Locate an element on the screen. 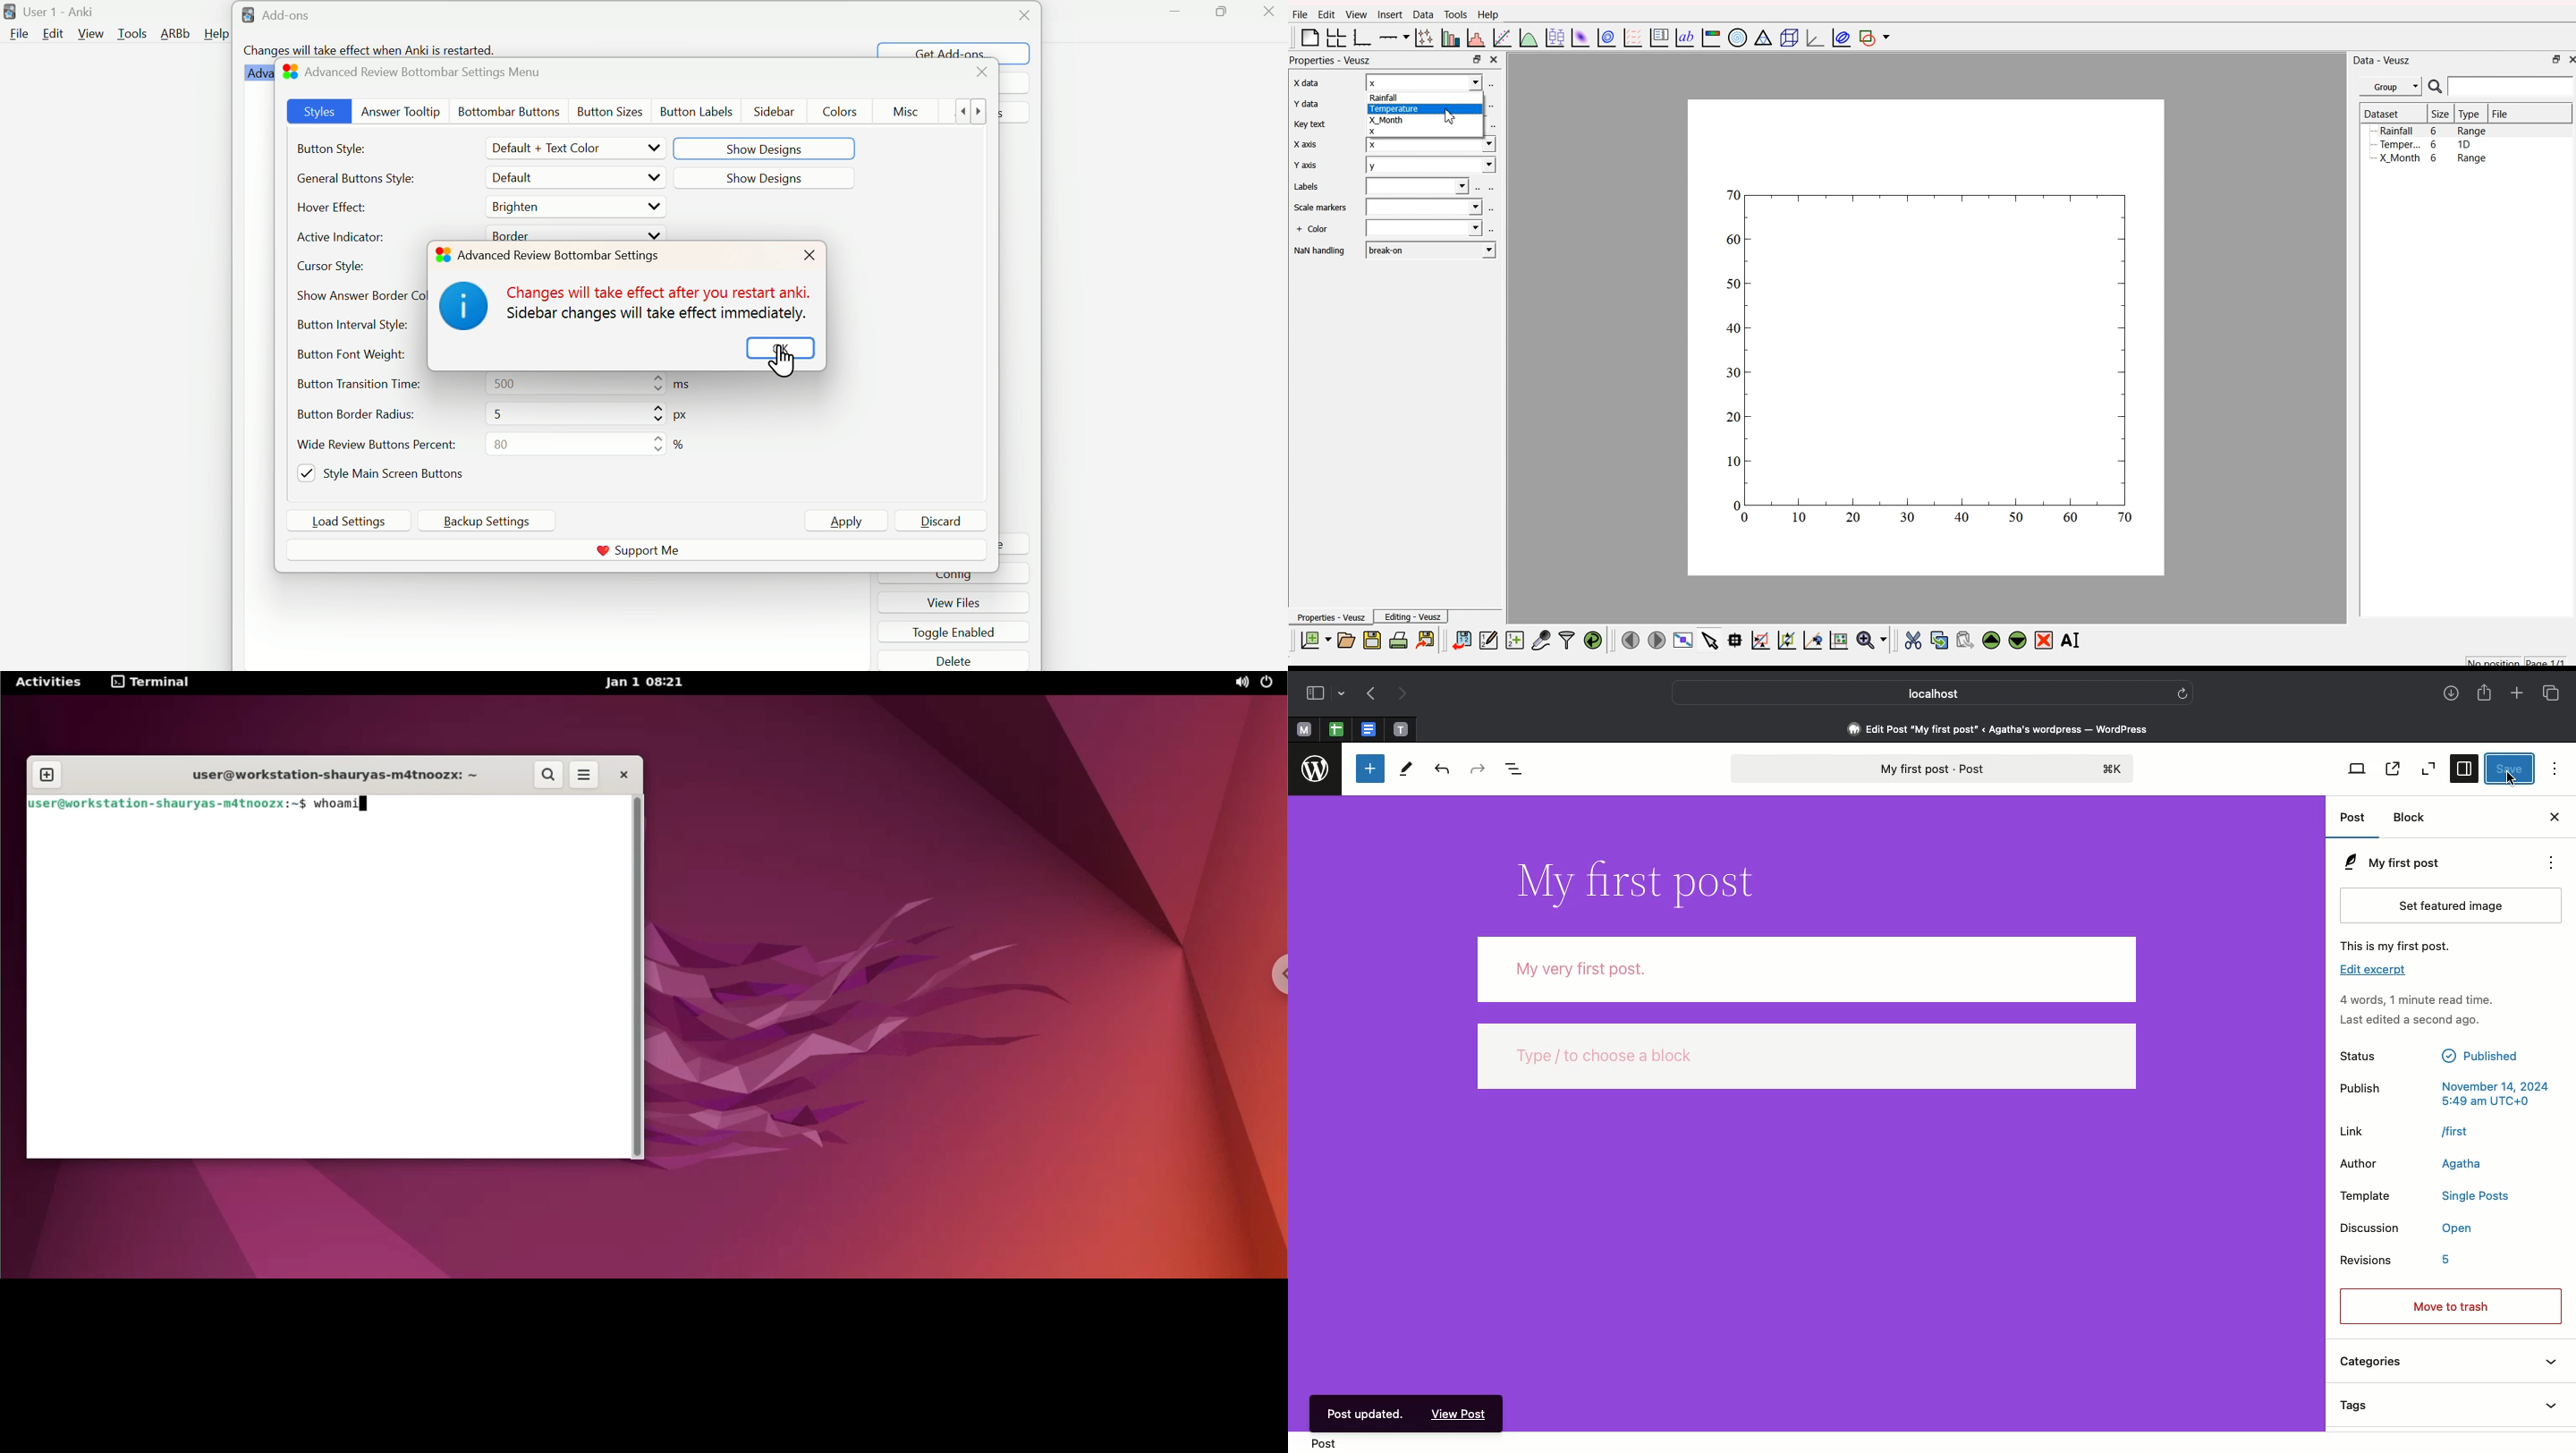 The image size is (2576, 1456). Close is located at coordinates (1031, 16).